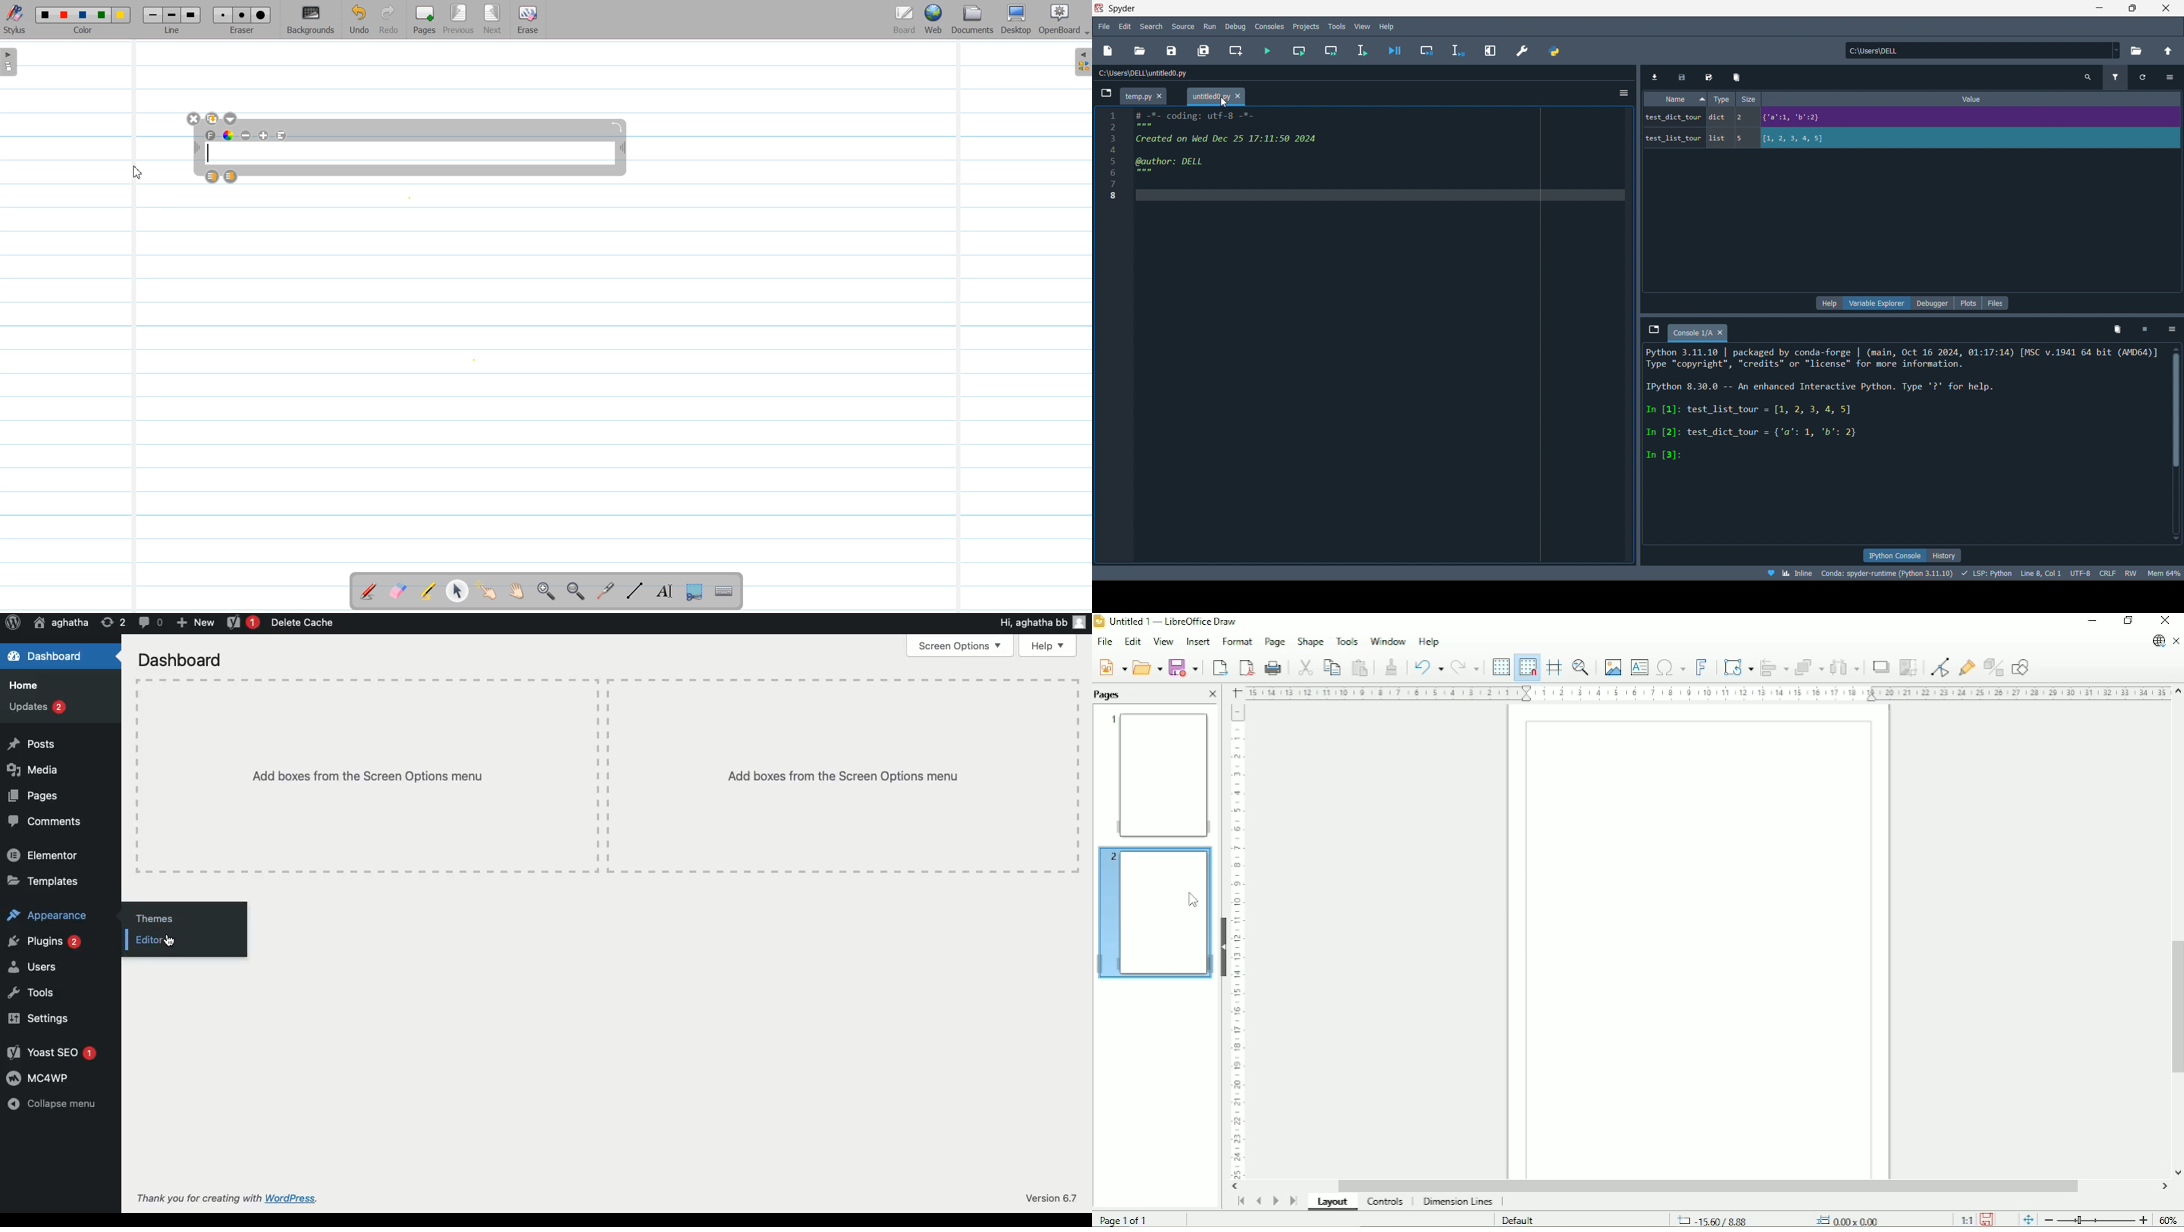  Describe the element at coordinates (1491, 51) in the screenshot. I see `maximize current pane` at that location.